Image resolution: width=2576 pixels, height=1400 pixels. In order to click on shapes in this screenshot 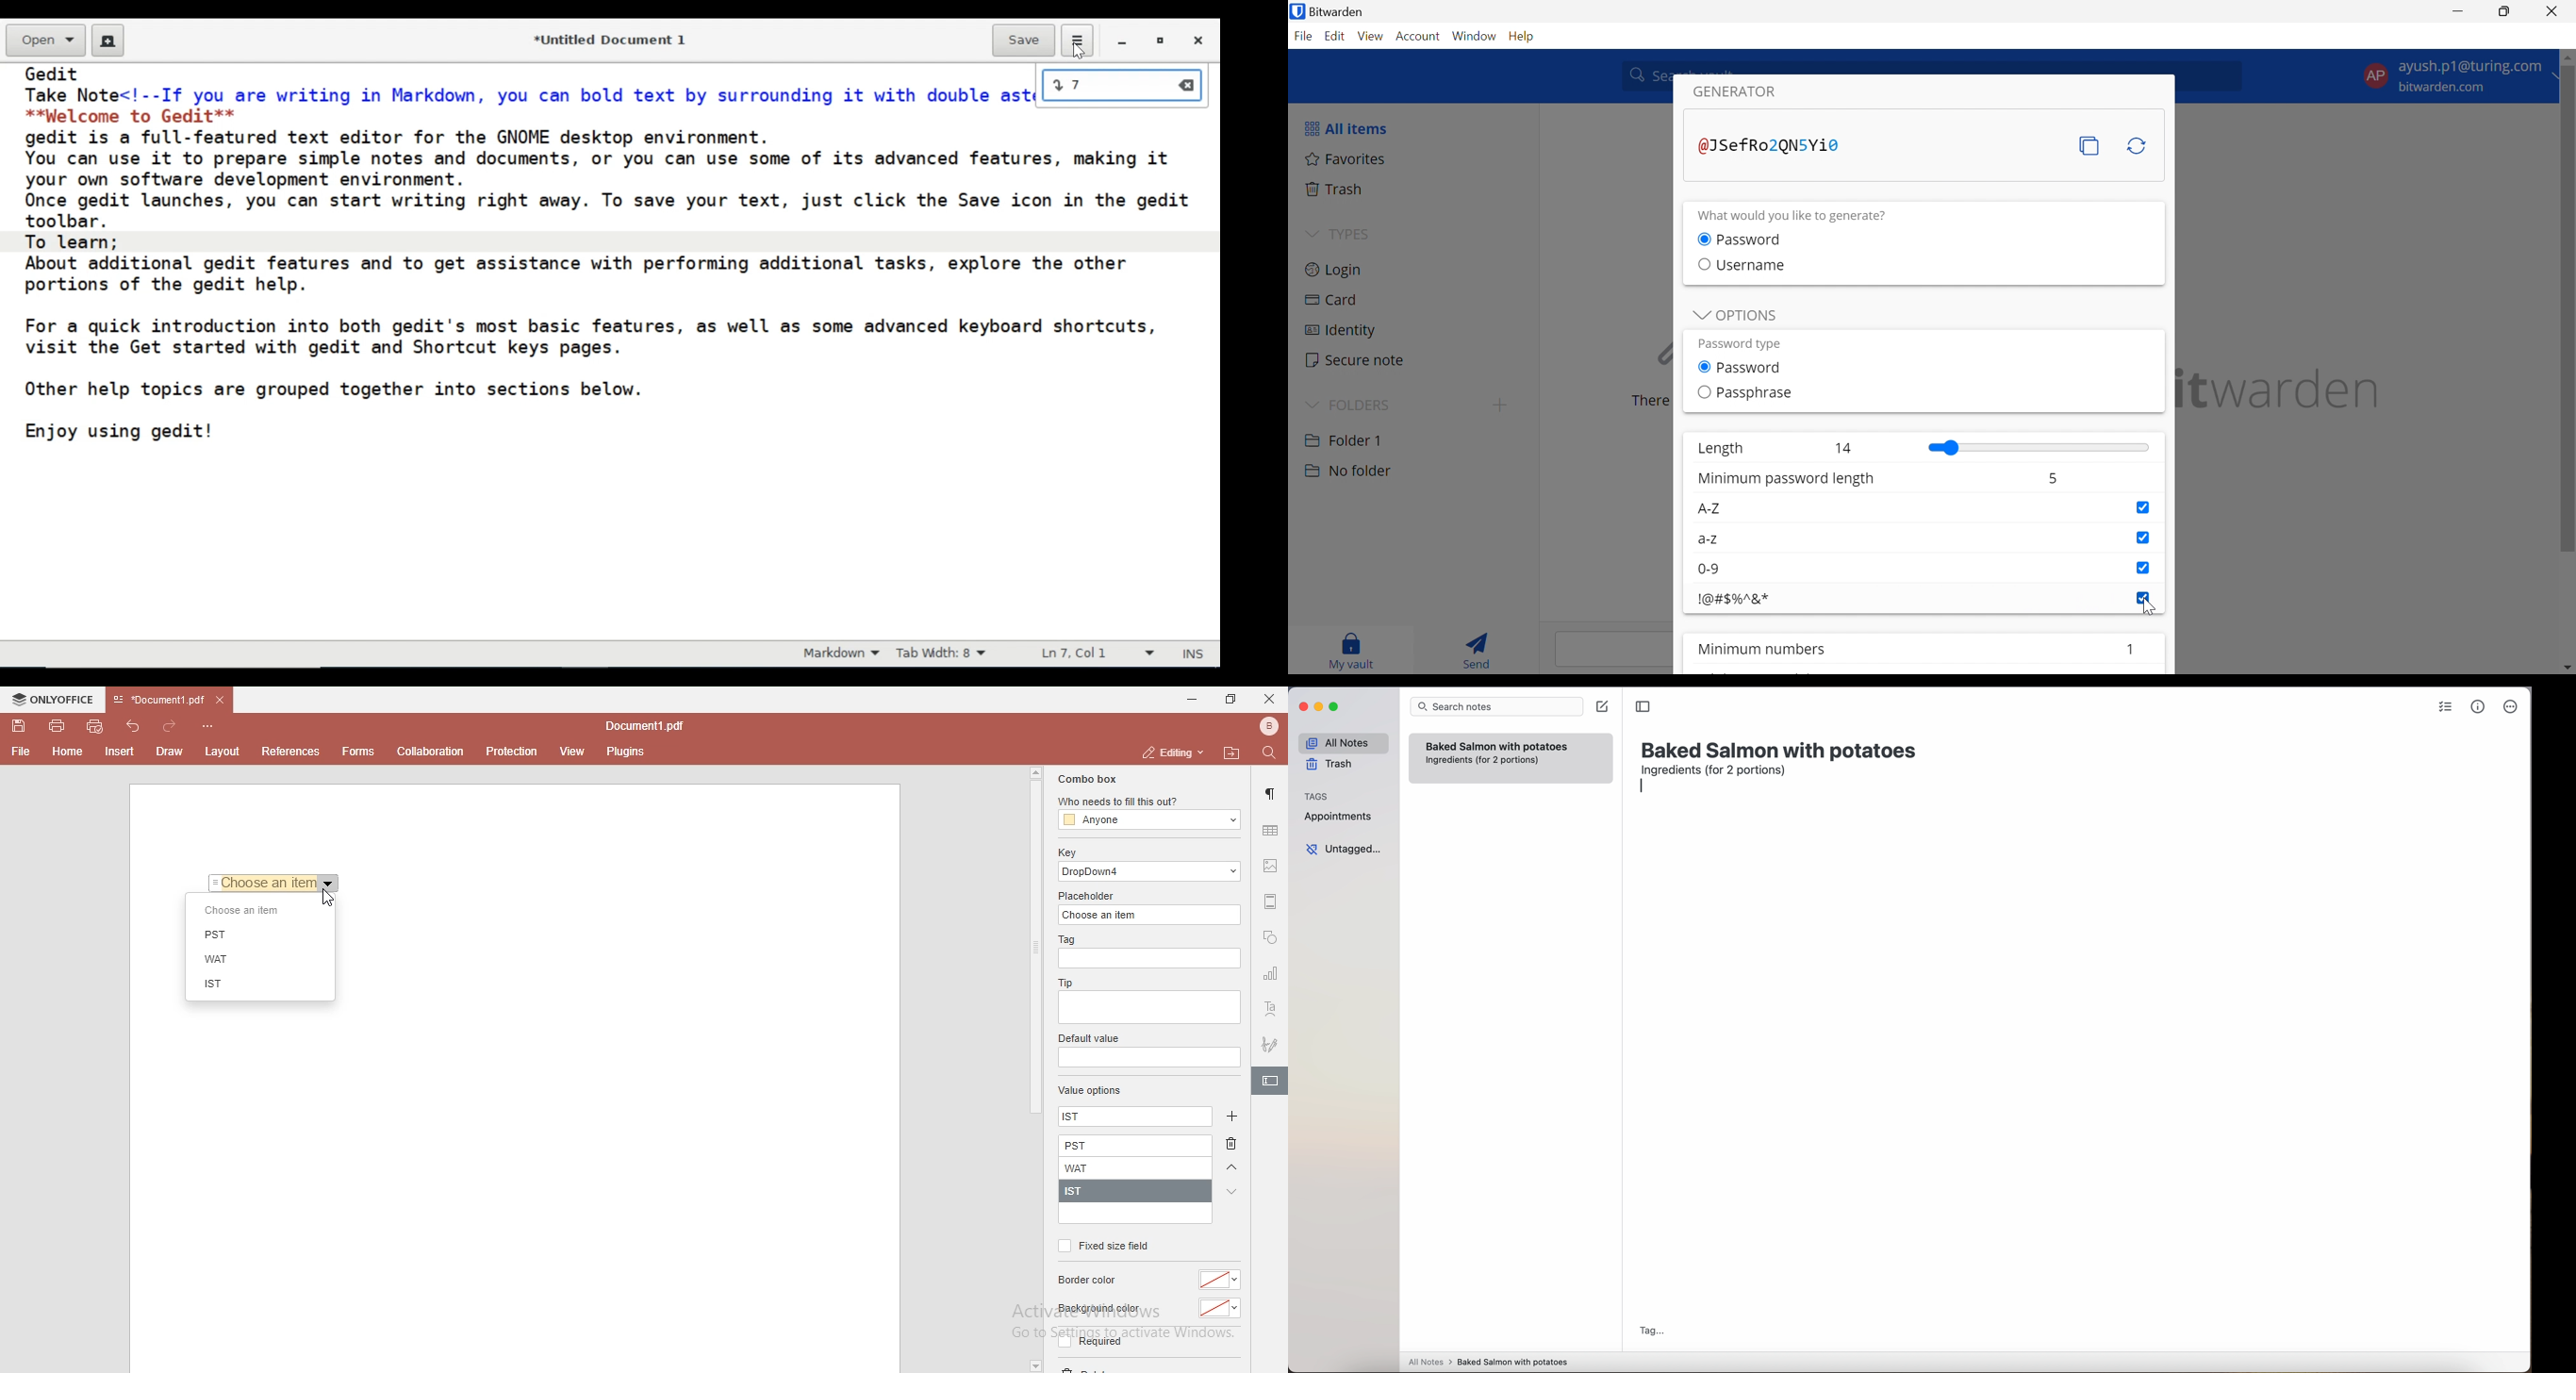, I will do `click(1270, 939)`.